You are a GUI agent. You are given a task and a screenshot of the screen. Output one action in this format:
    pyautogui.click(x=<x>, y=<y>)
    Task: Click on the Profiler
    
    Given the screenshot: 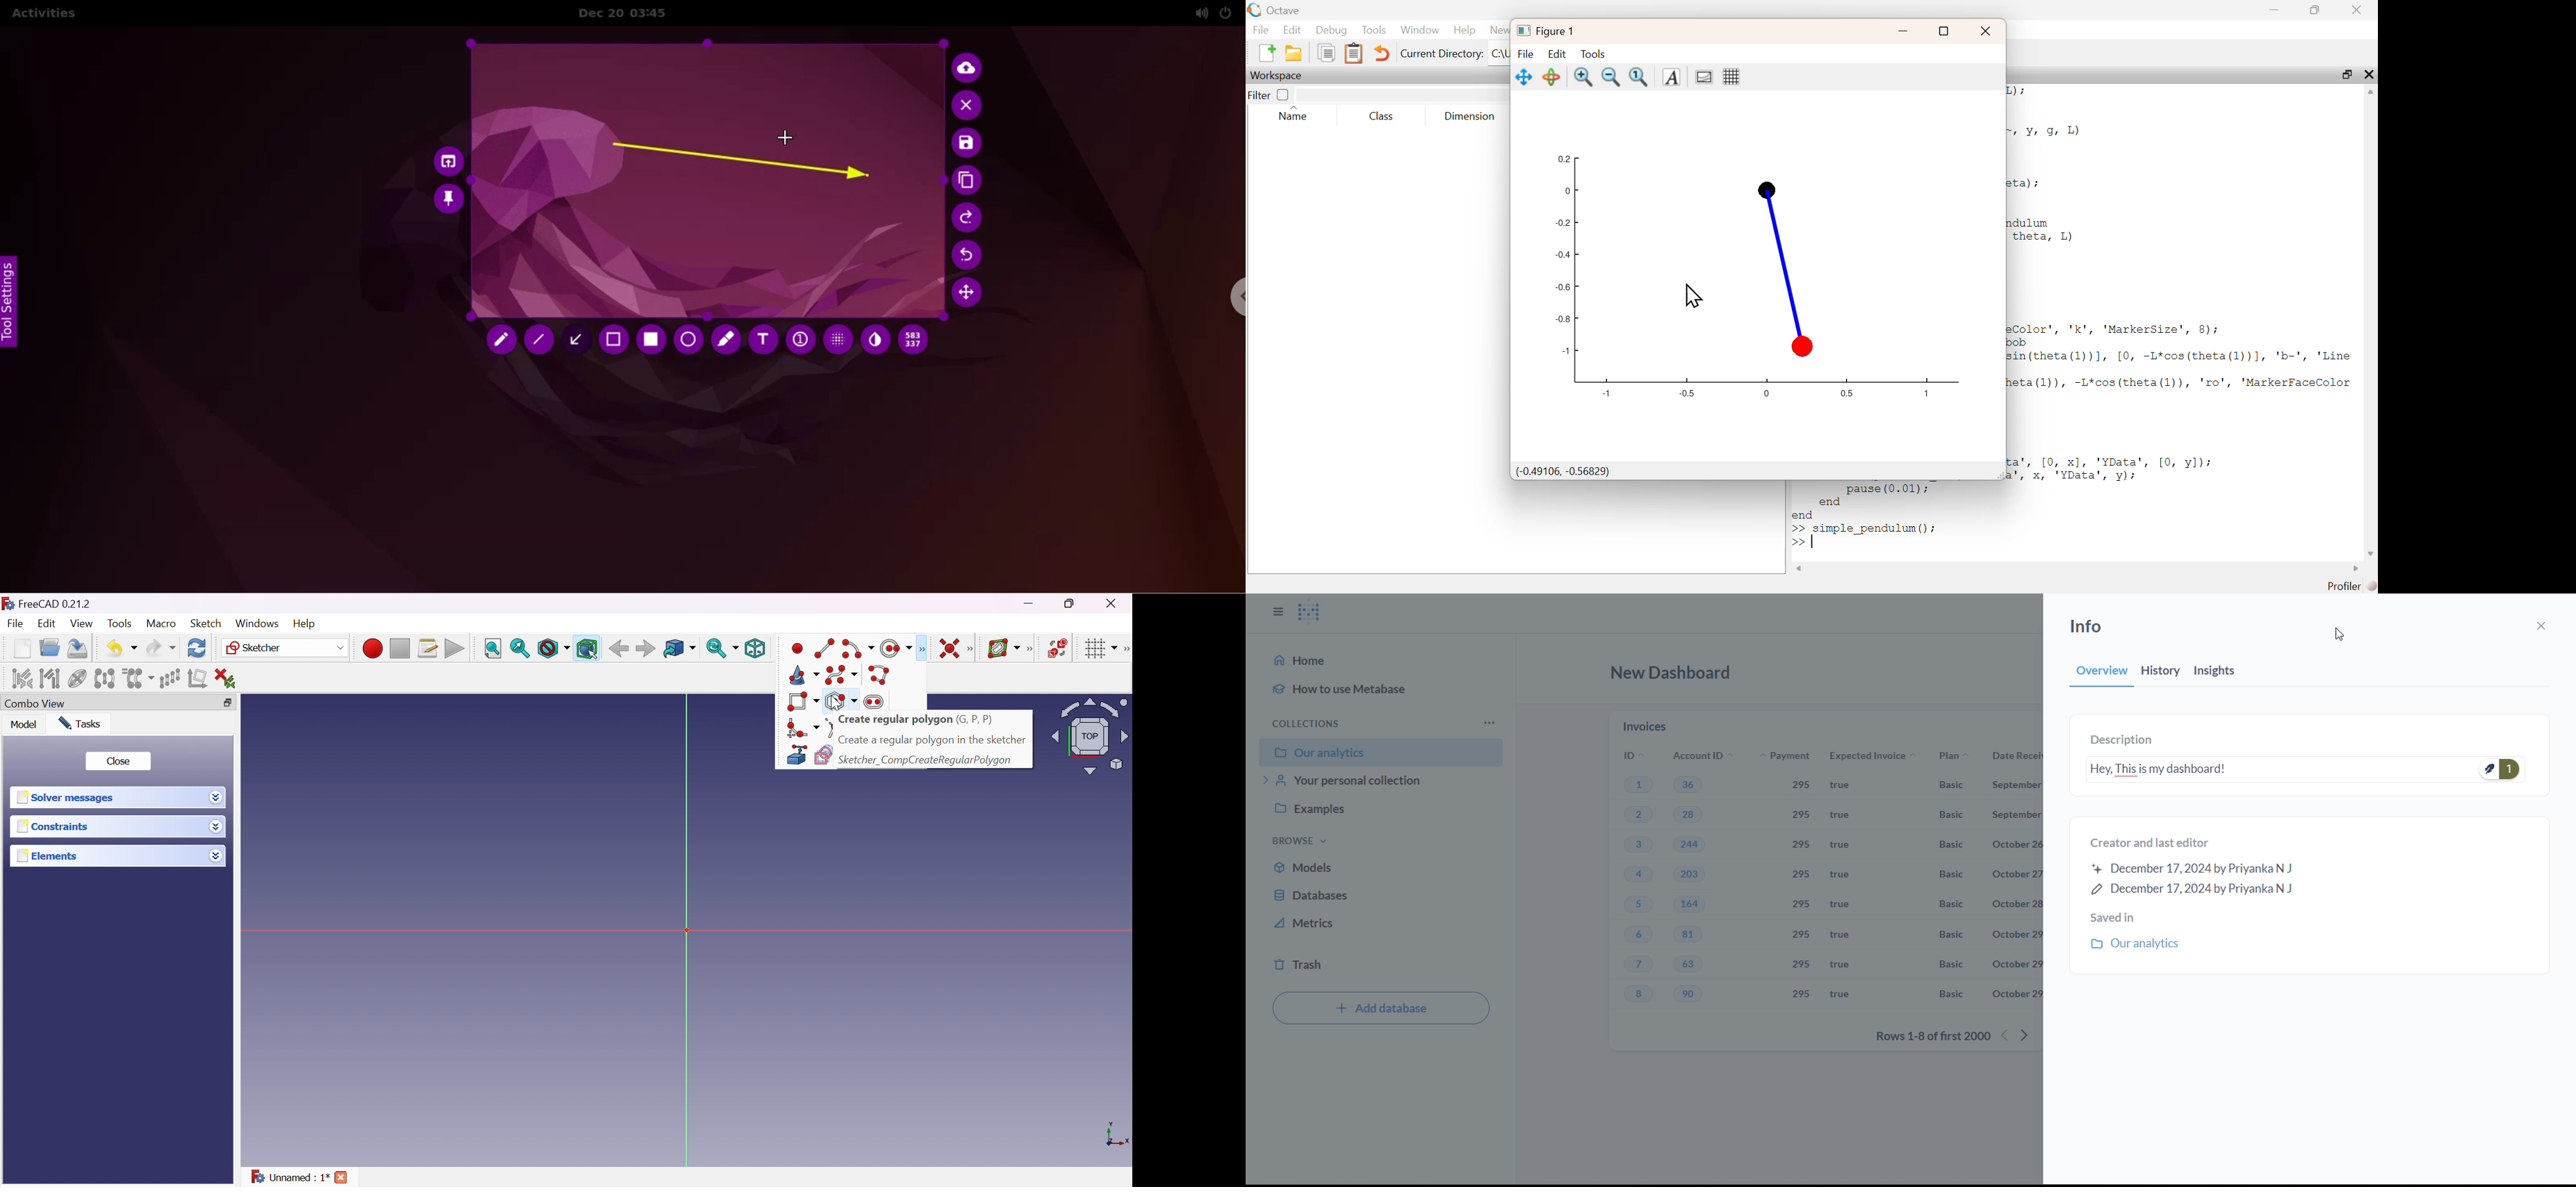 What is the action you would take?
    pyautogui.click(x=2353, y=586)
    